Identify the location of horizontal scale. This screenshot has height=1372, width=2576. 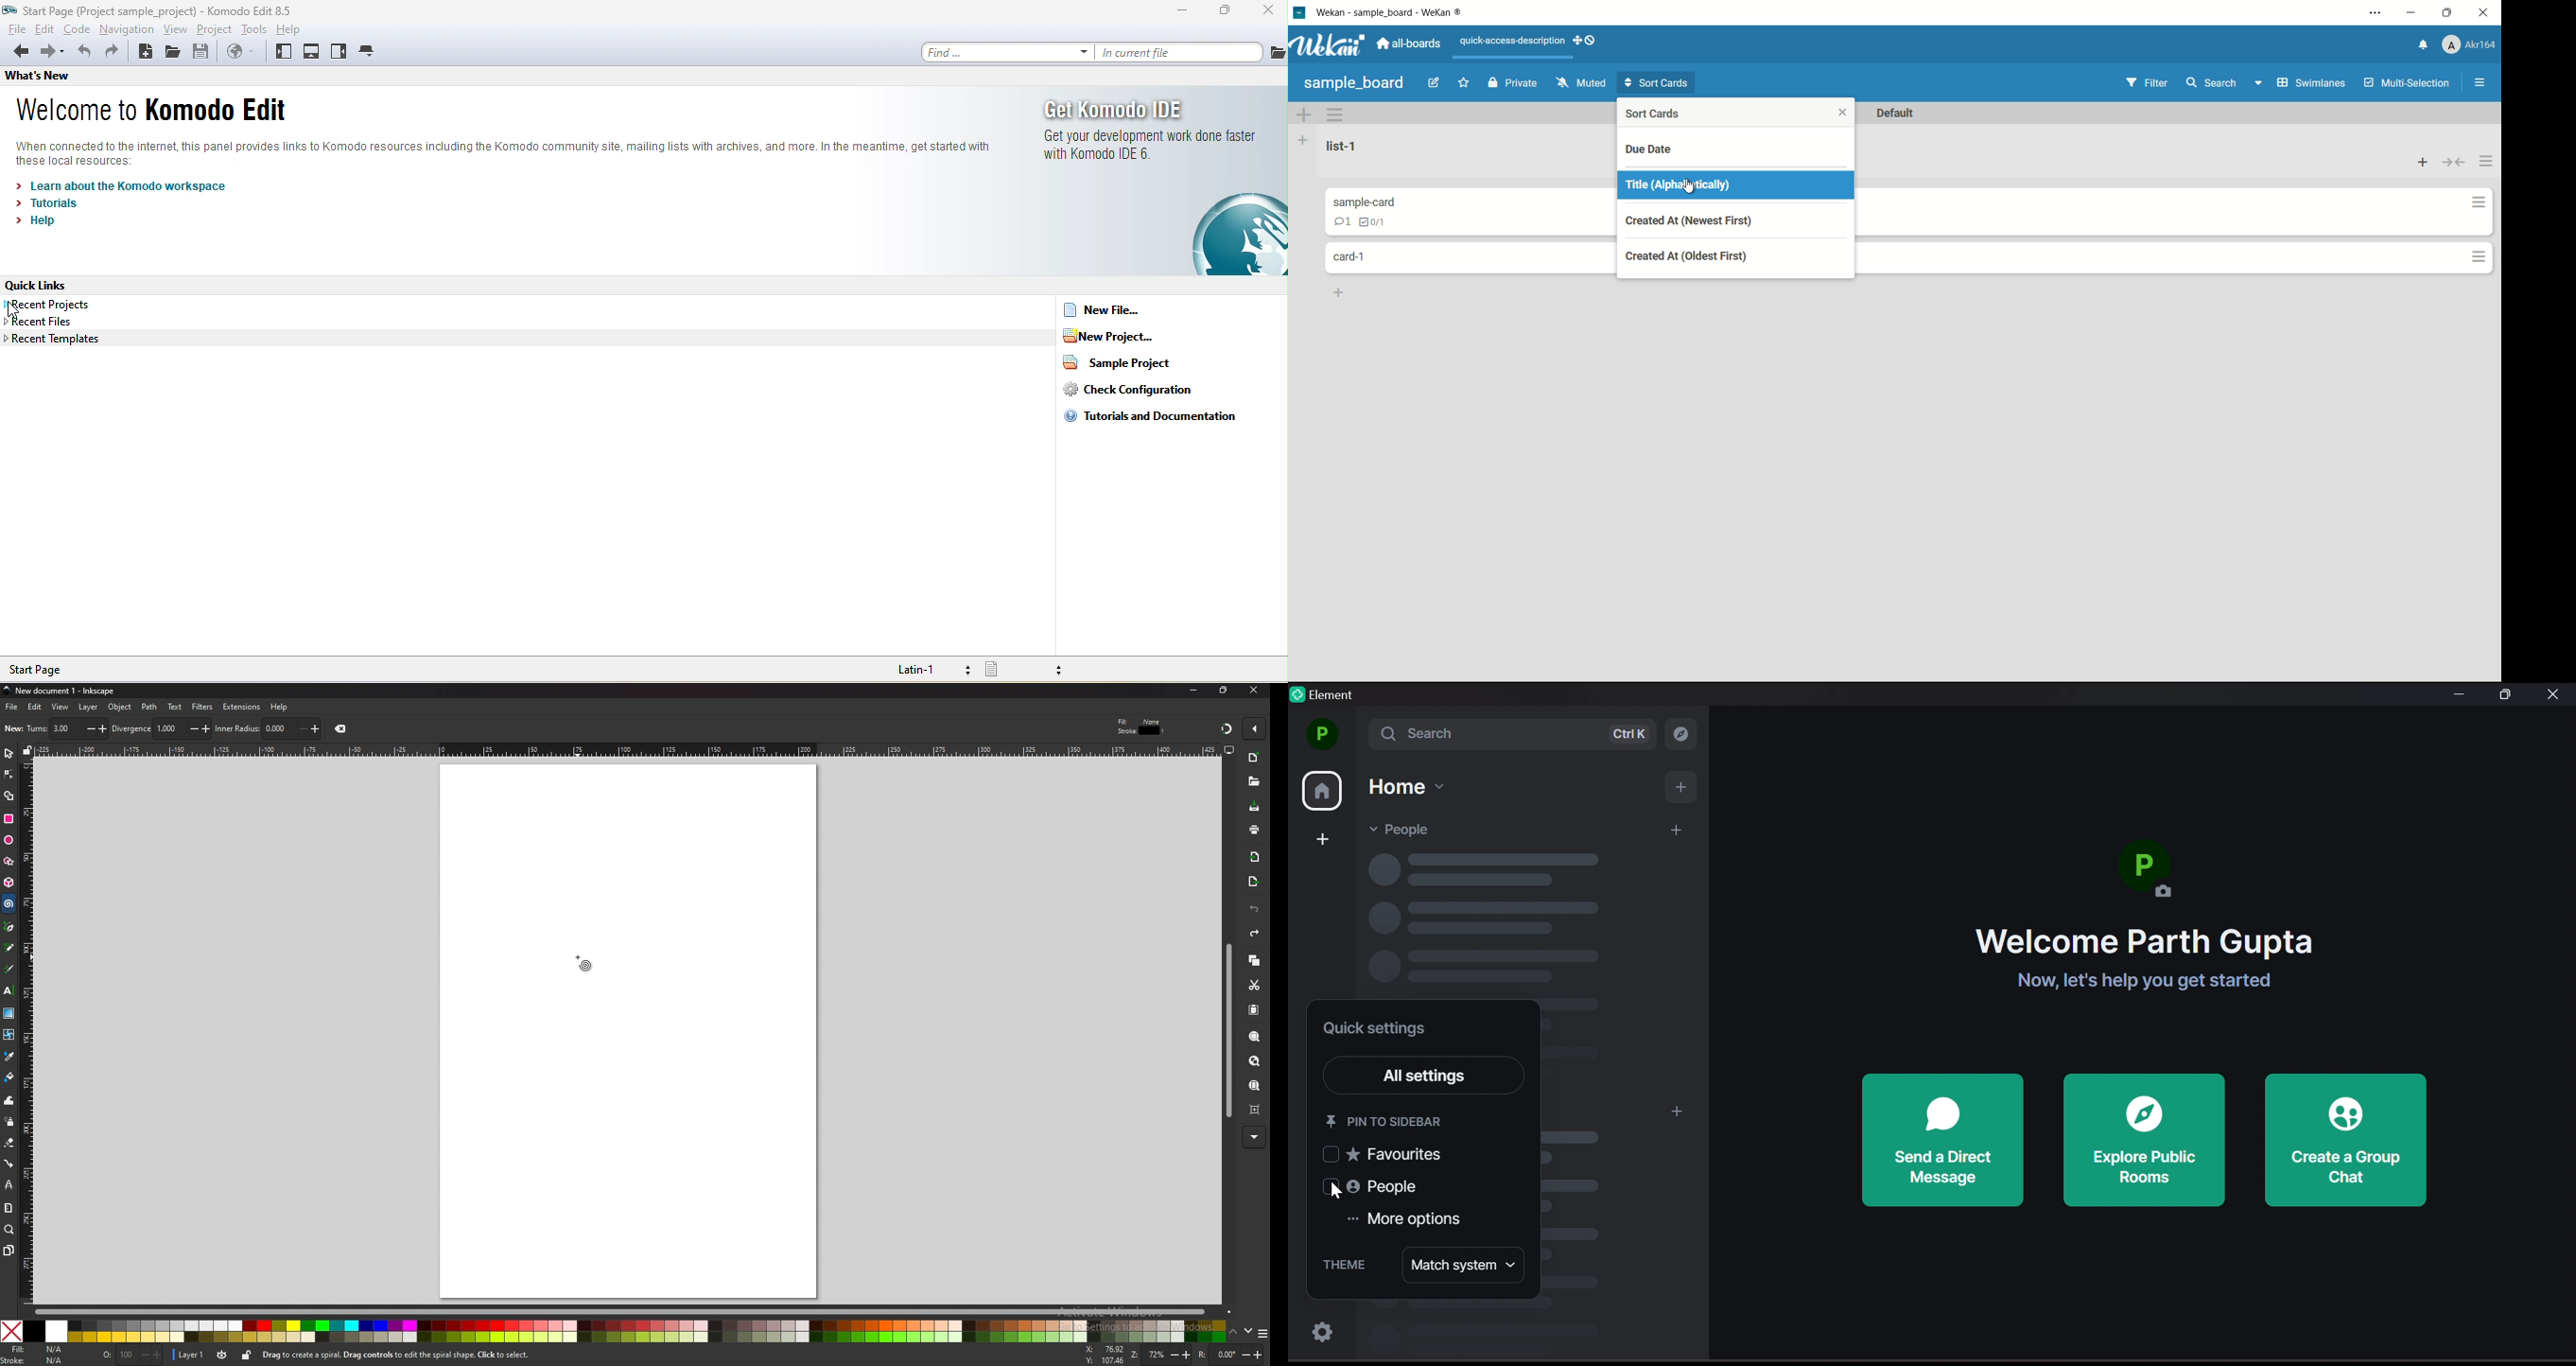
(625, 749).